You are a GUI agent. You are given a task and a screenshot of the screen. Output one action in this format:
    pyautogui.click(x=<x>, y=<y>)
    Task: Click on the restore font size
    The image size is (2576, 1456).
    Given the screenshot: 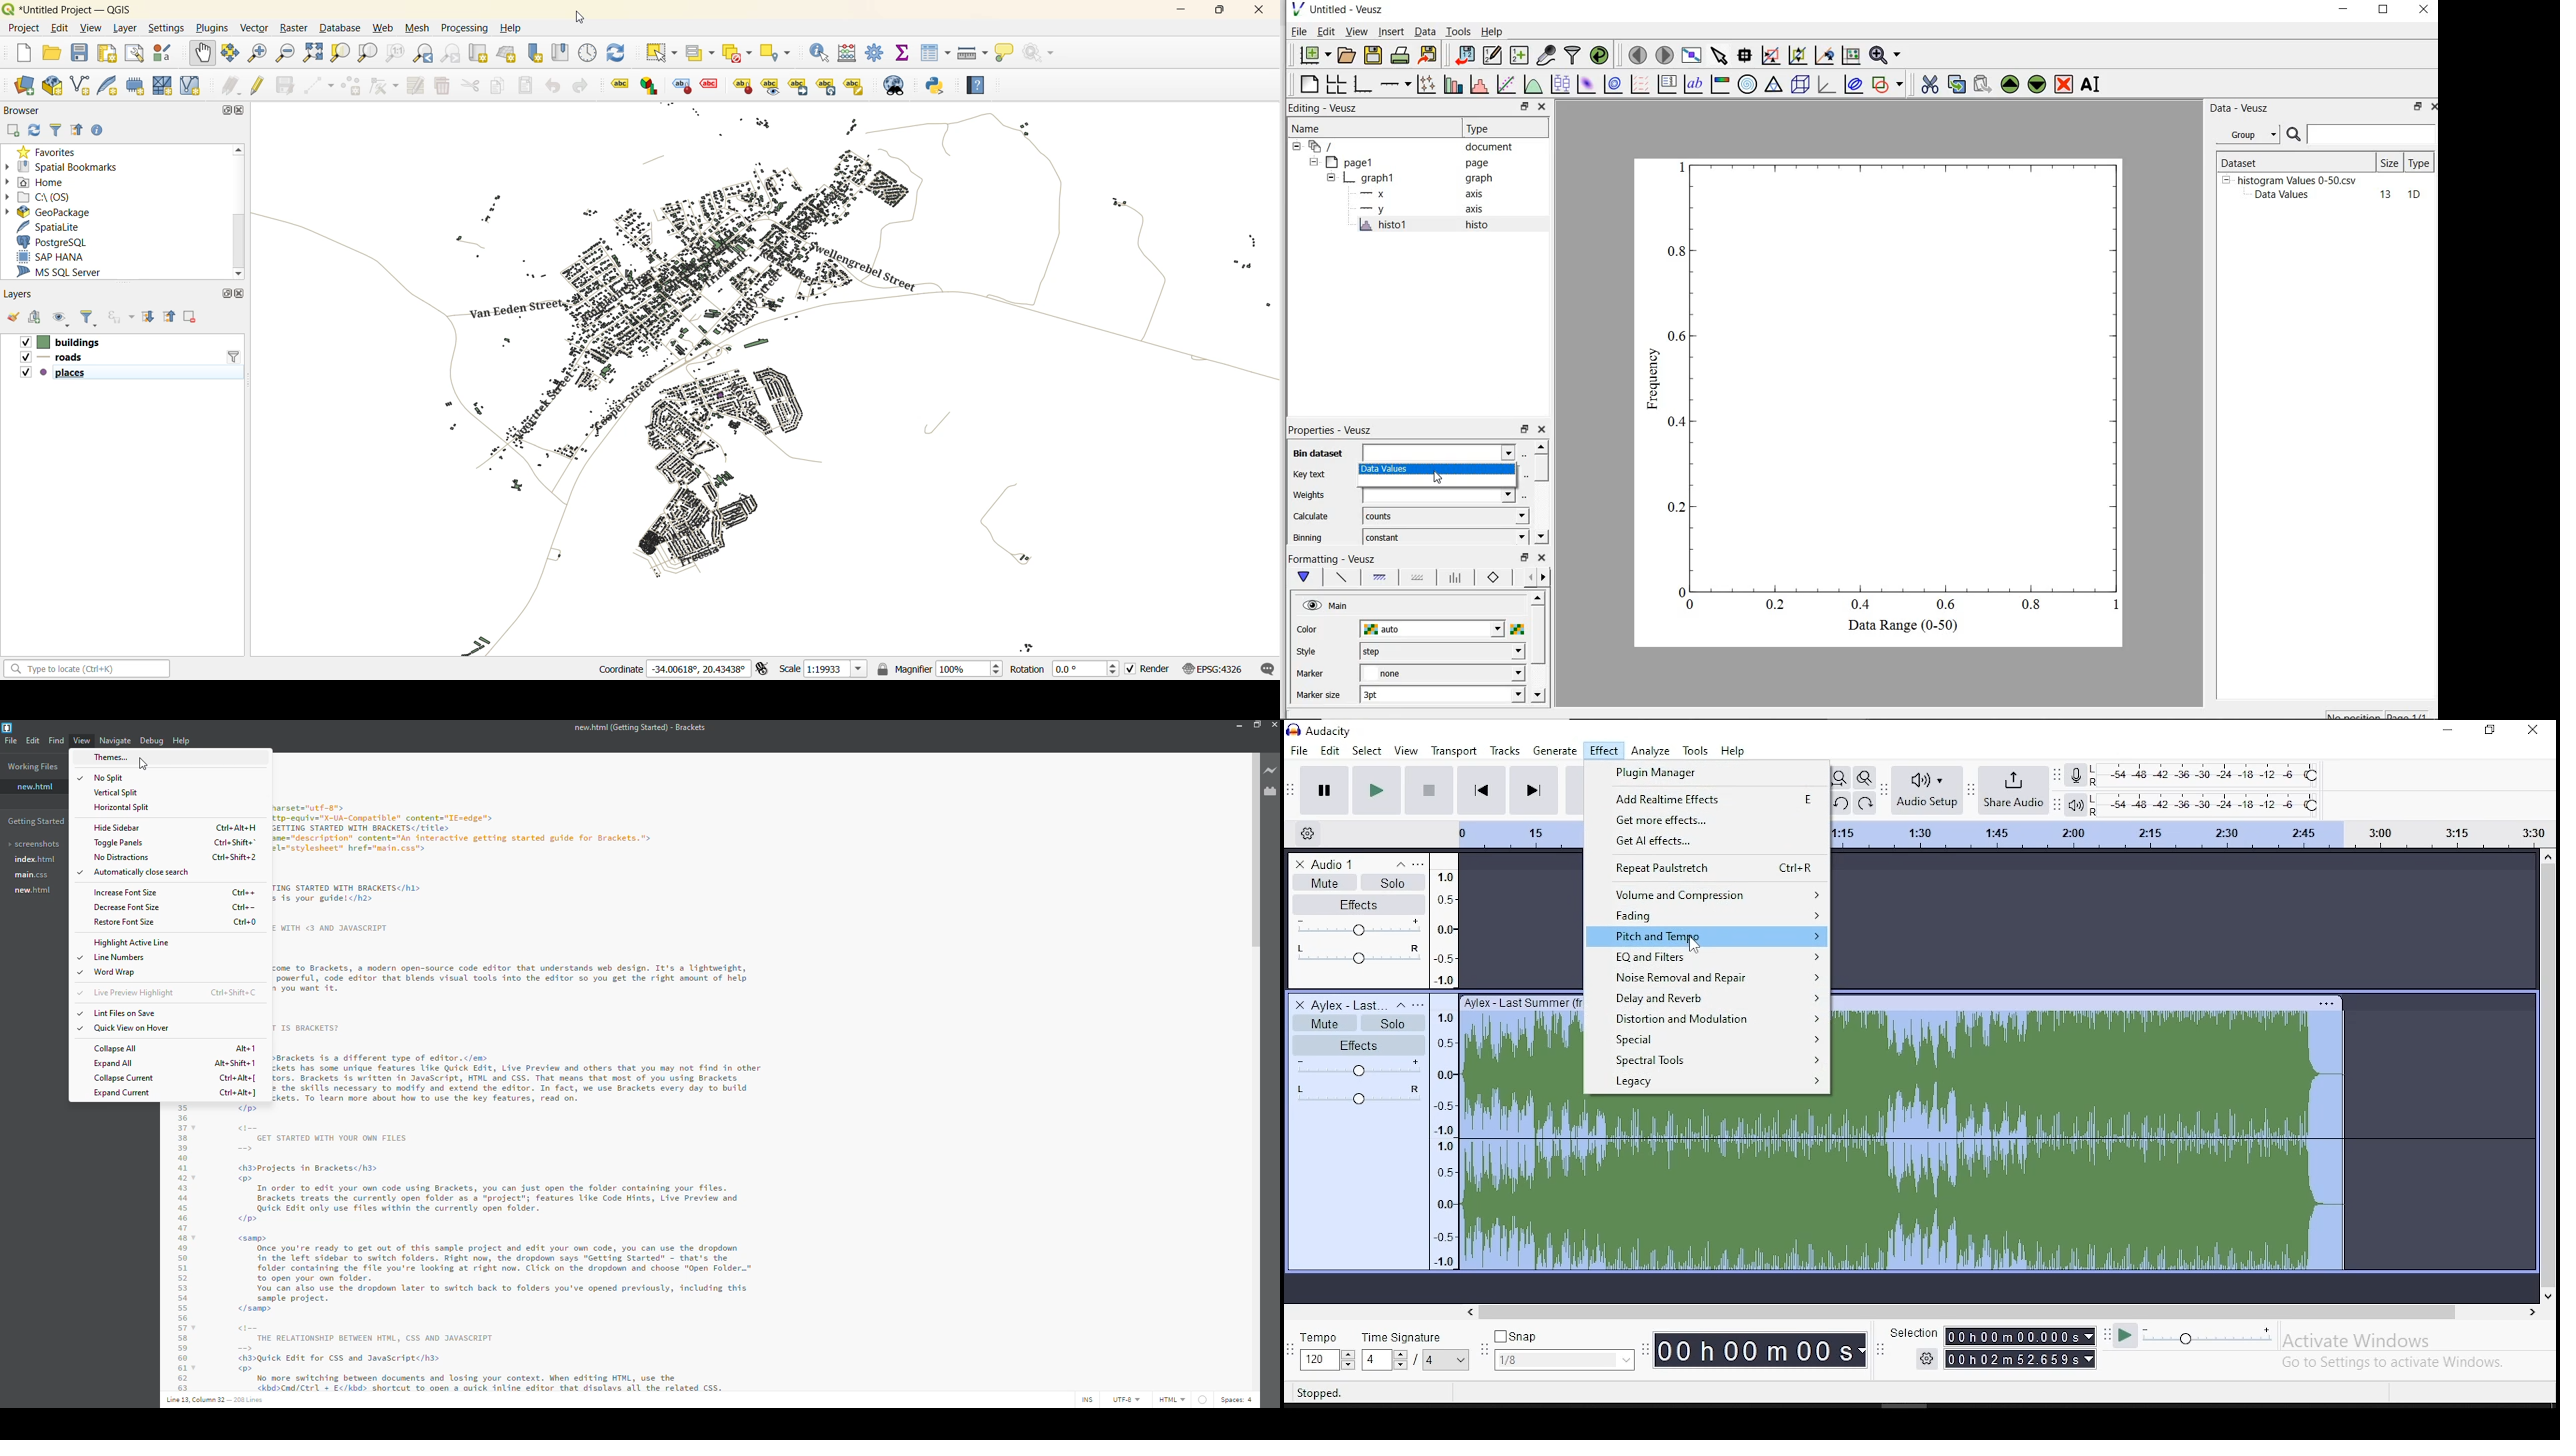 What is the action you would take?
    pyautogui.click(x=122, y=922)
    